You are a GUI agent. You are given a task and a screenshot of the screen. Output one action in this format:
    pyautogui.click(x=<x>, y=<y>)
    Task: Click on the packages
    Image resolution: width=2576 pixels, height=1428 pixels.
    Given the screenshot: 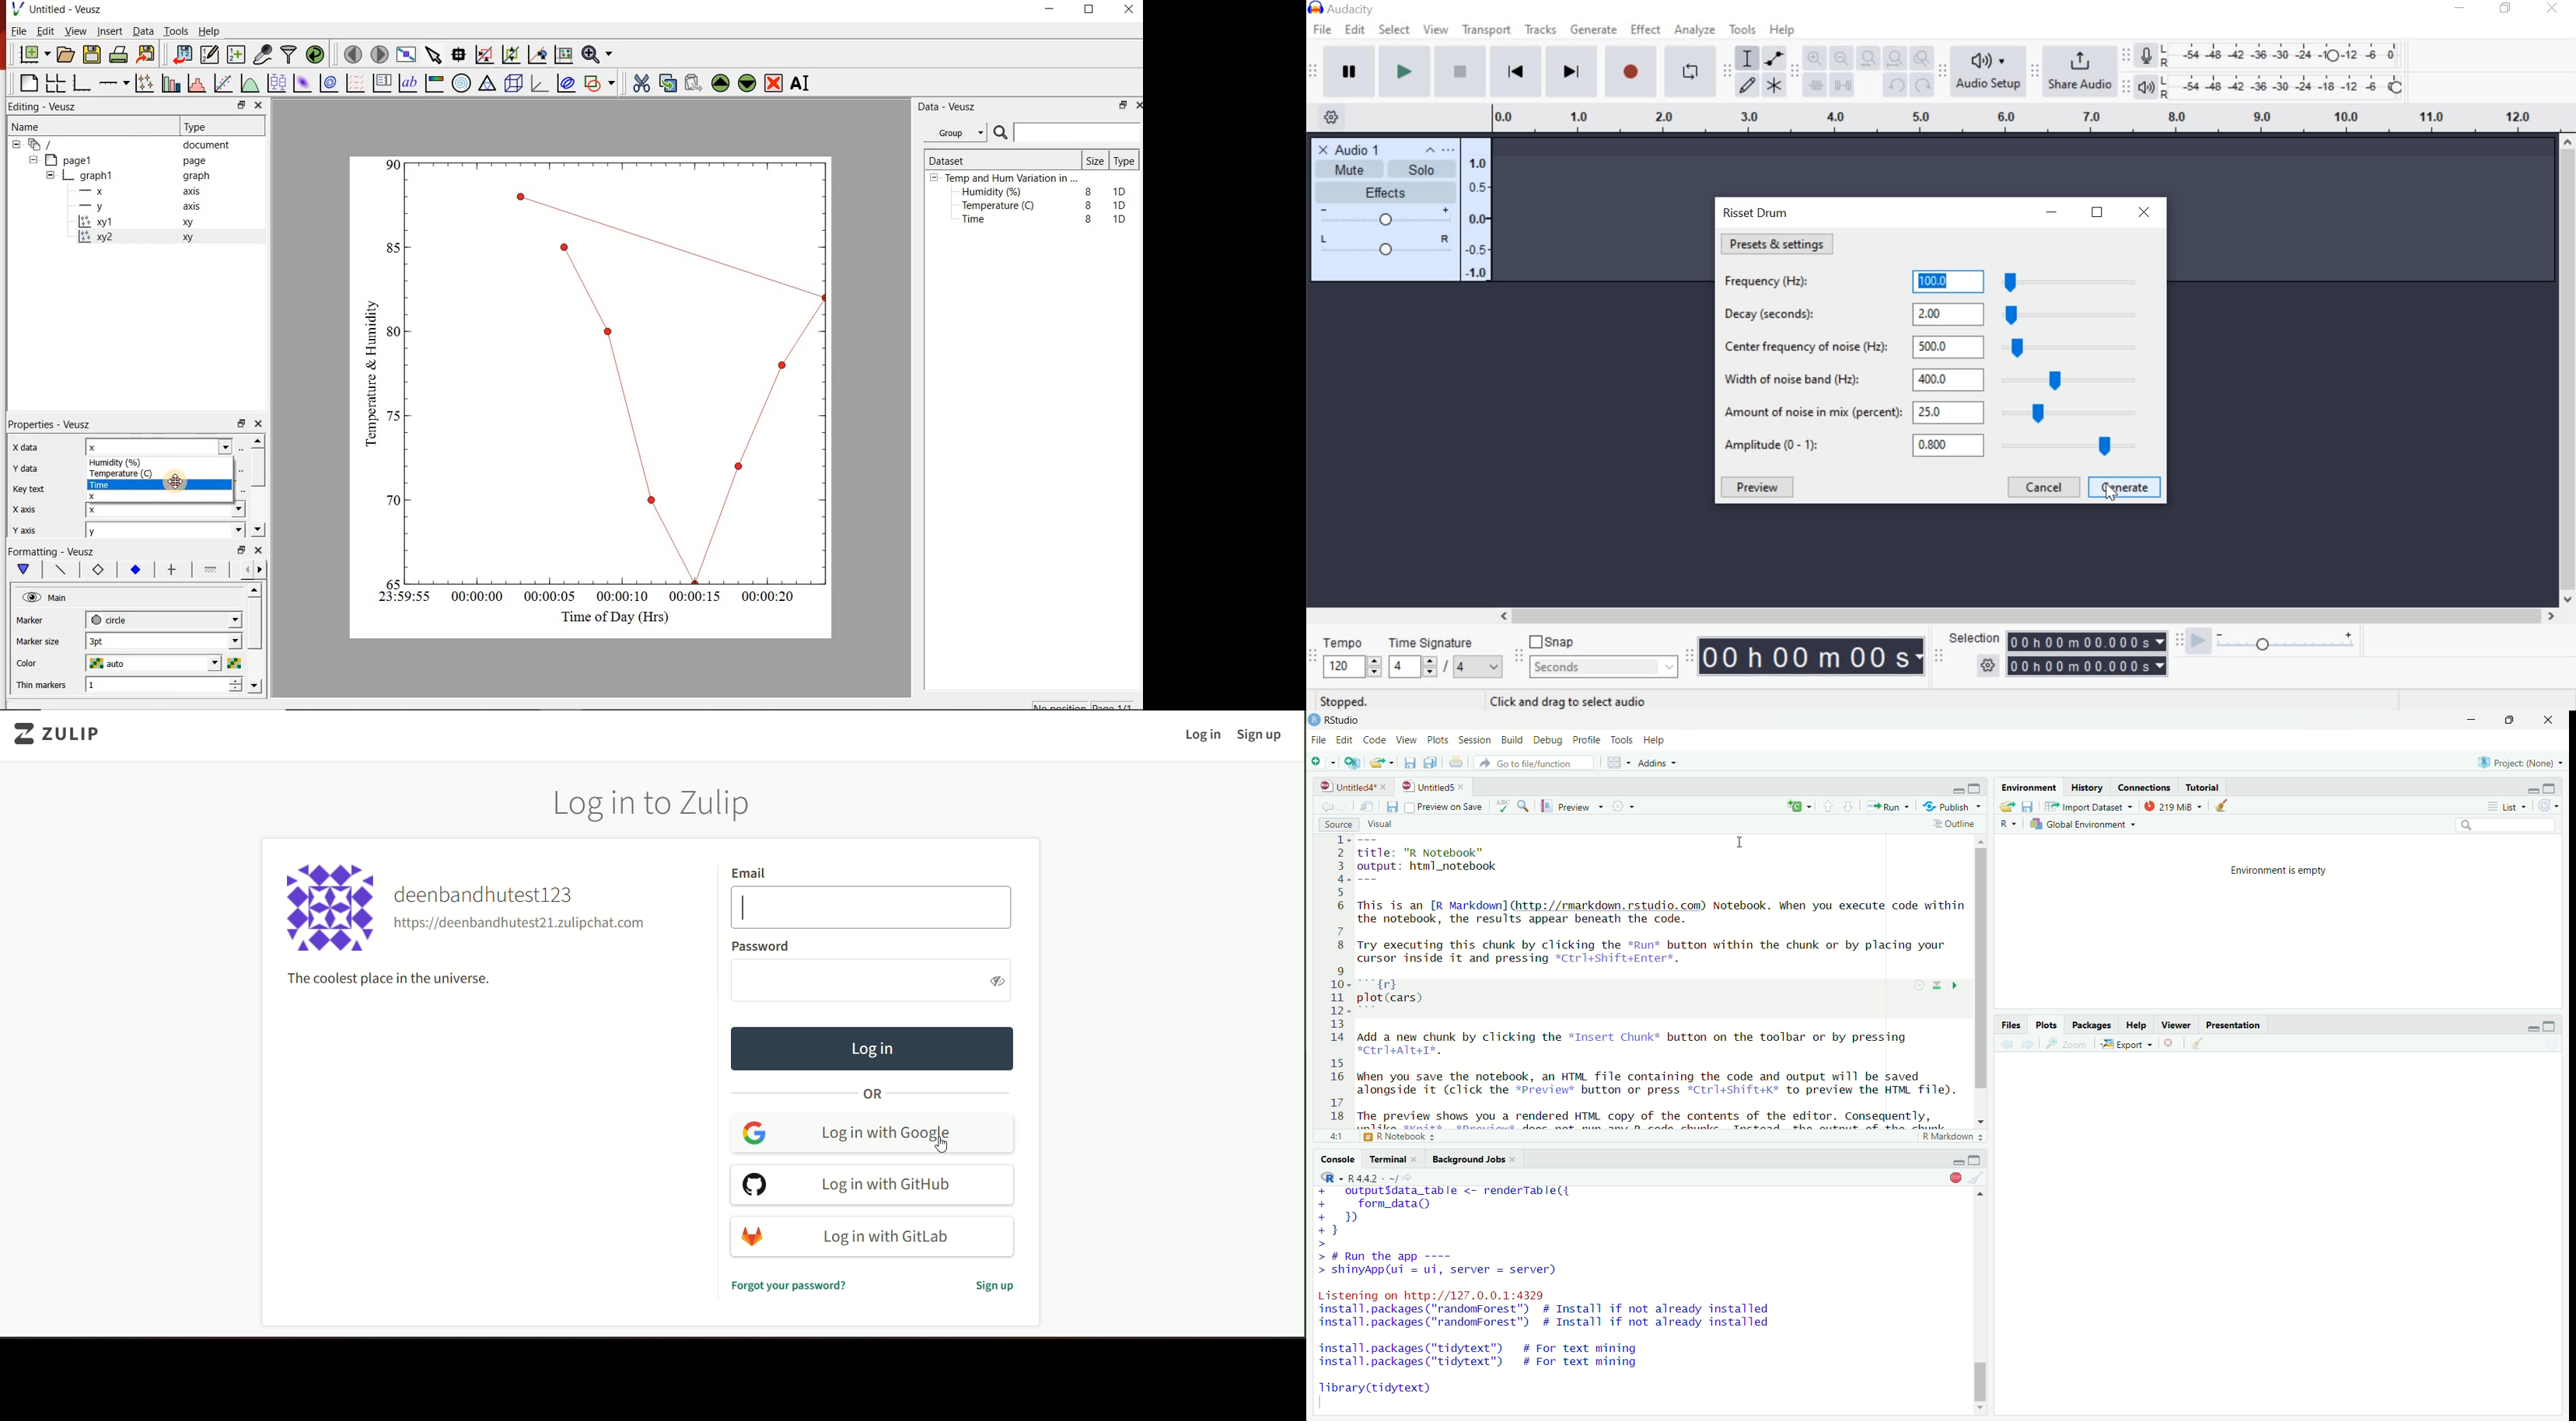 What is the action you would take?
    pyautogui.click(x=2093, y=1025)
    